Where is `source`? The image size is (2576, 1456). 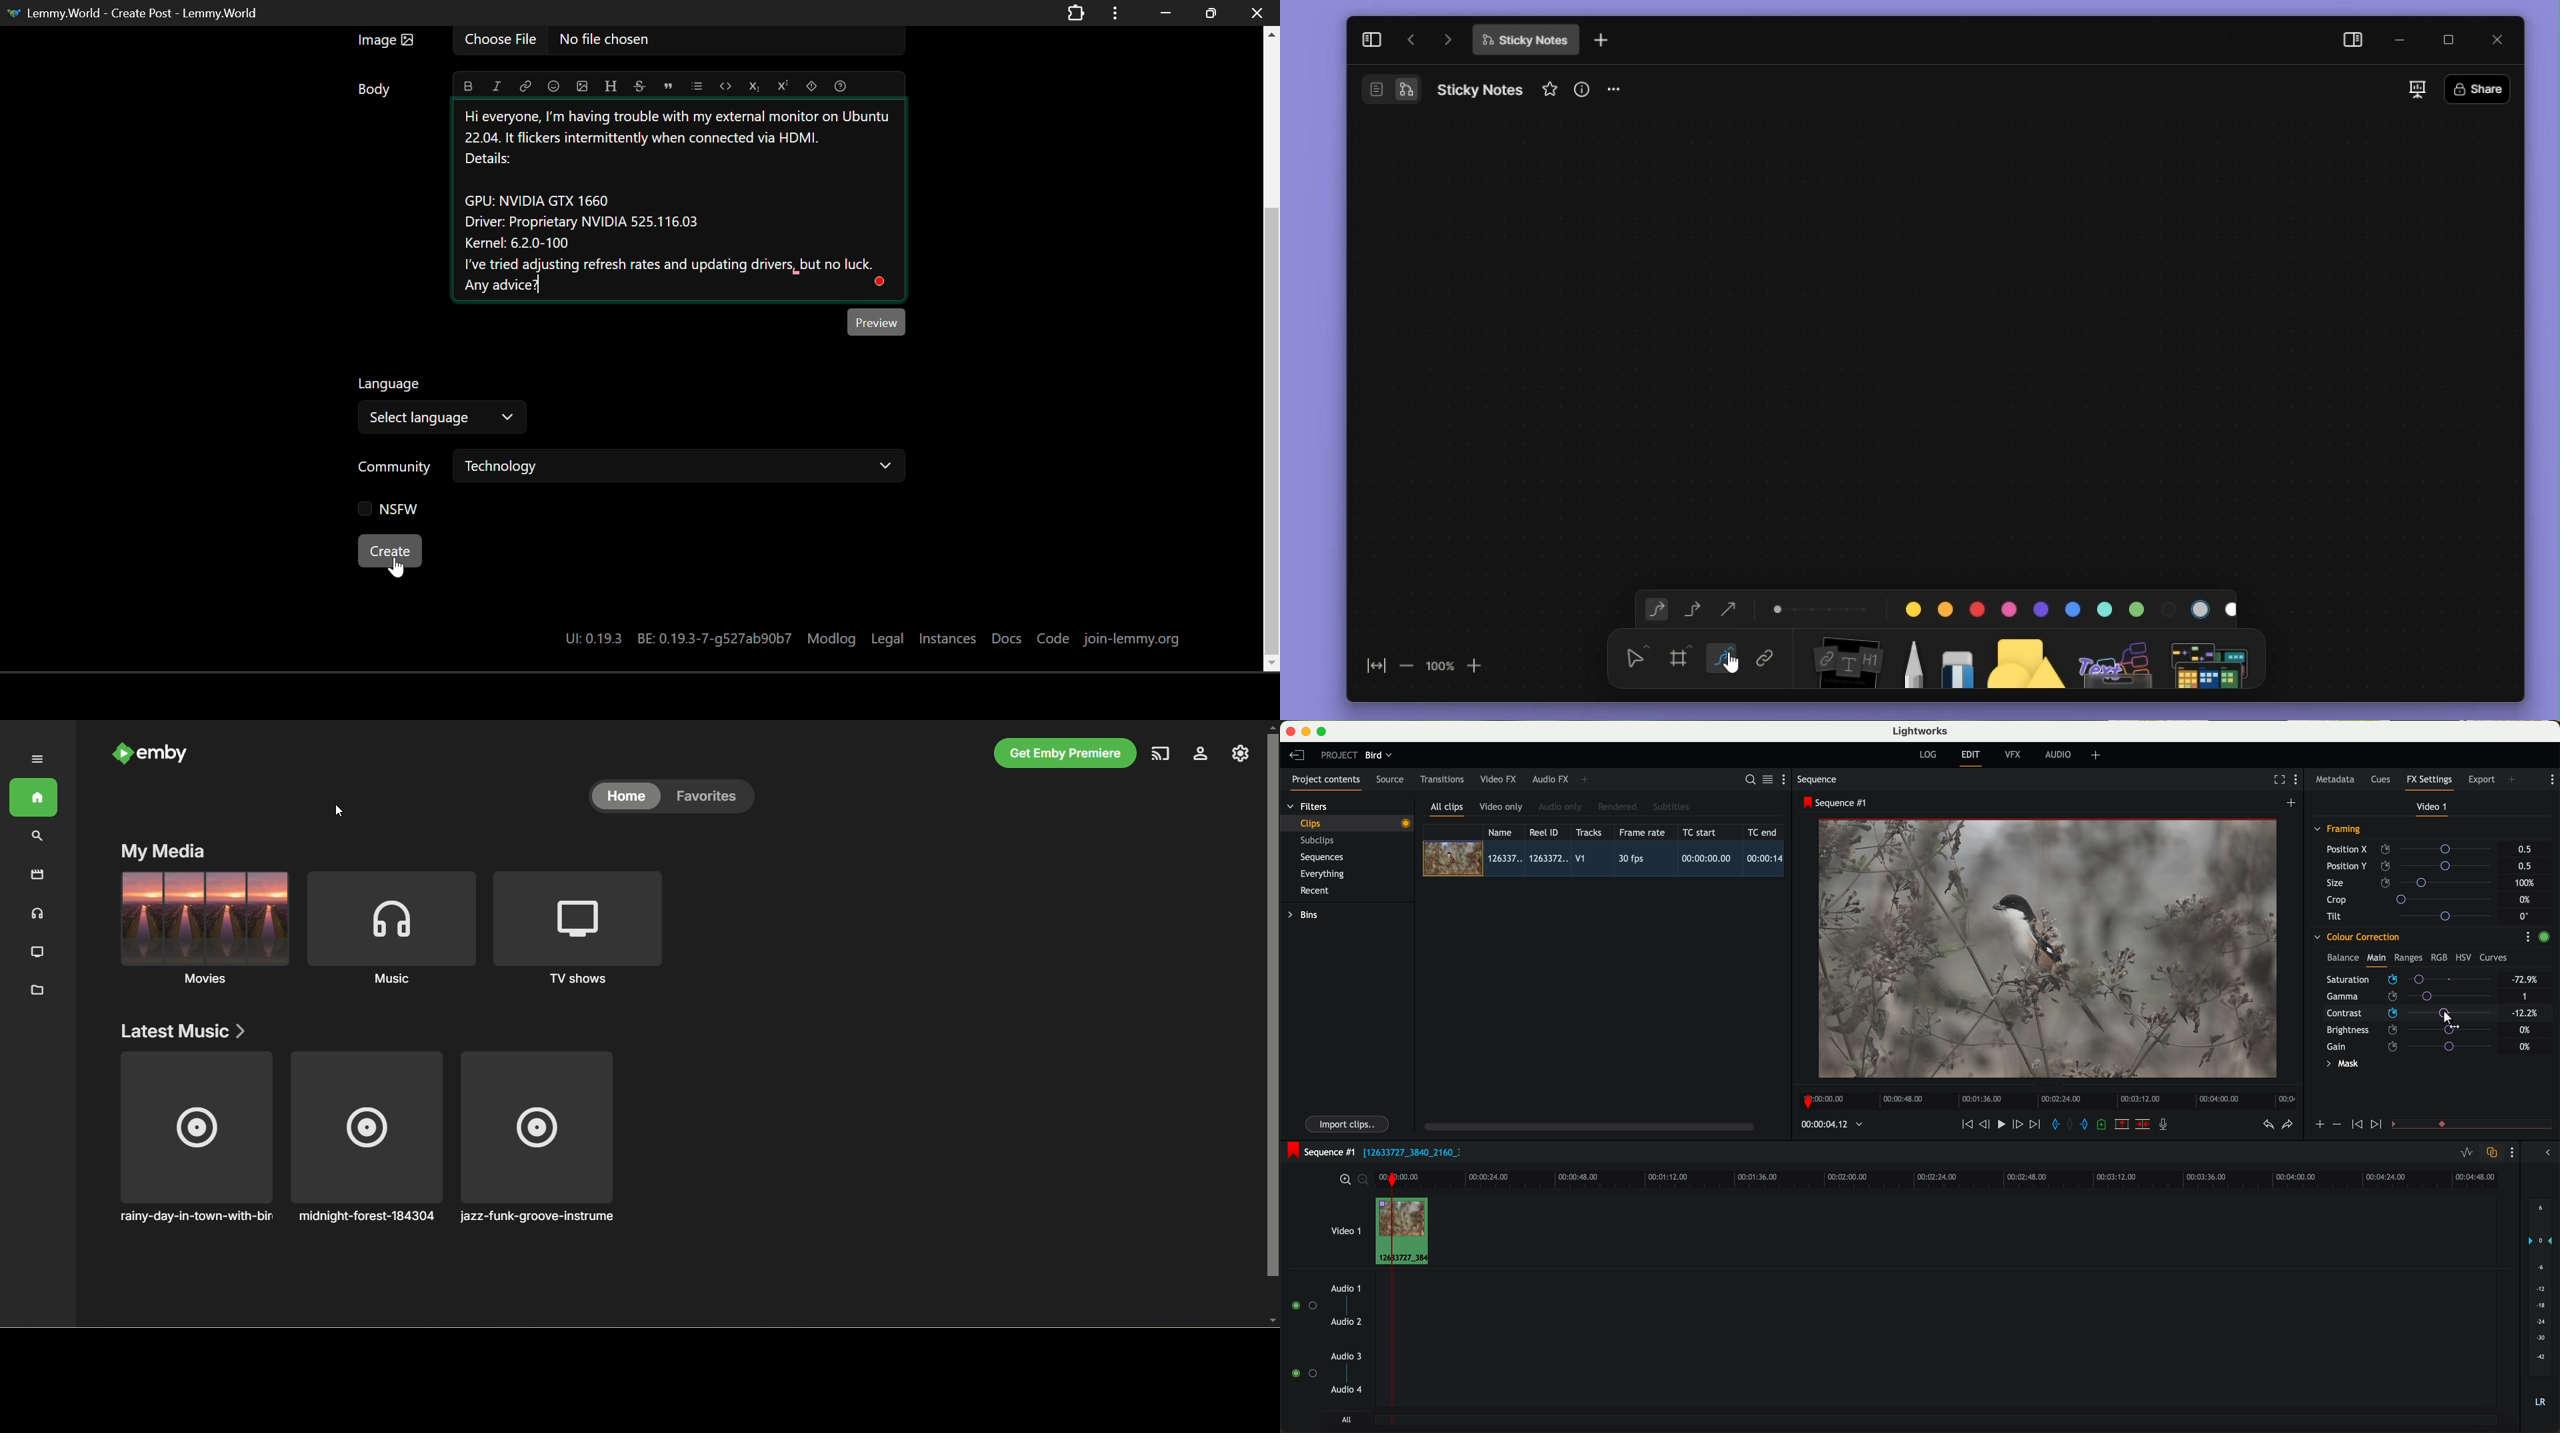 source is located at coordinates (1390, 780).